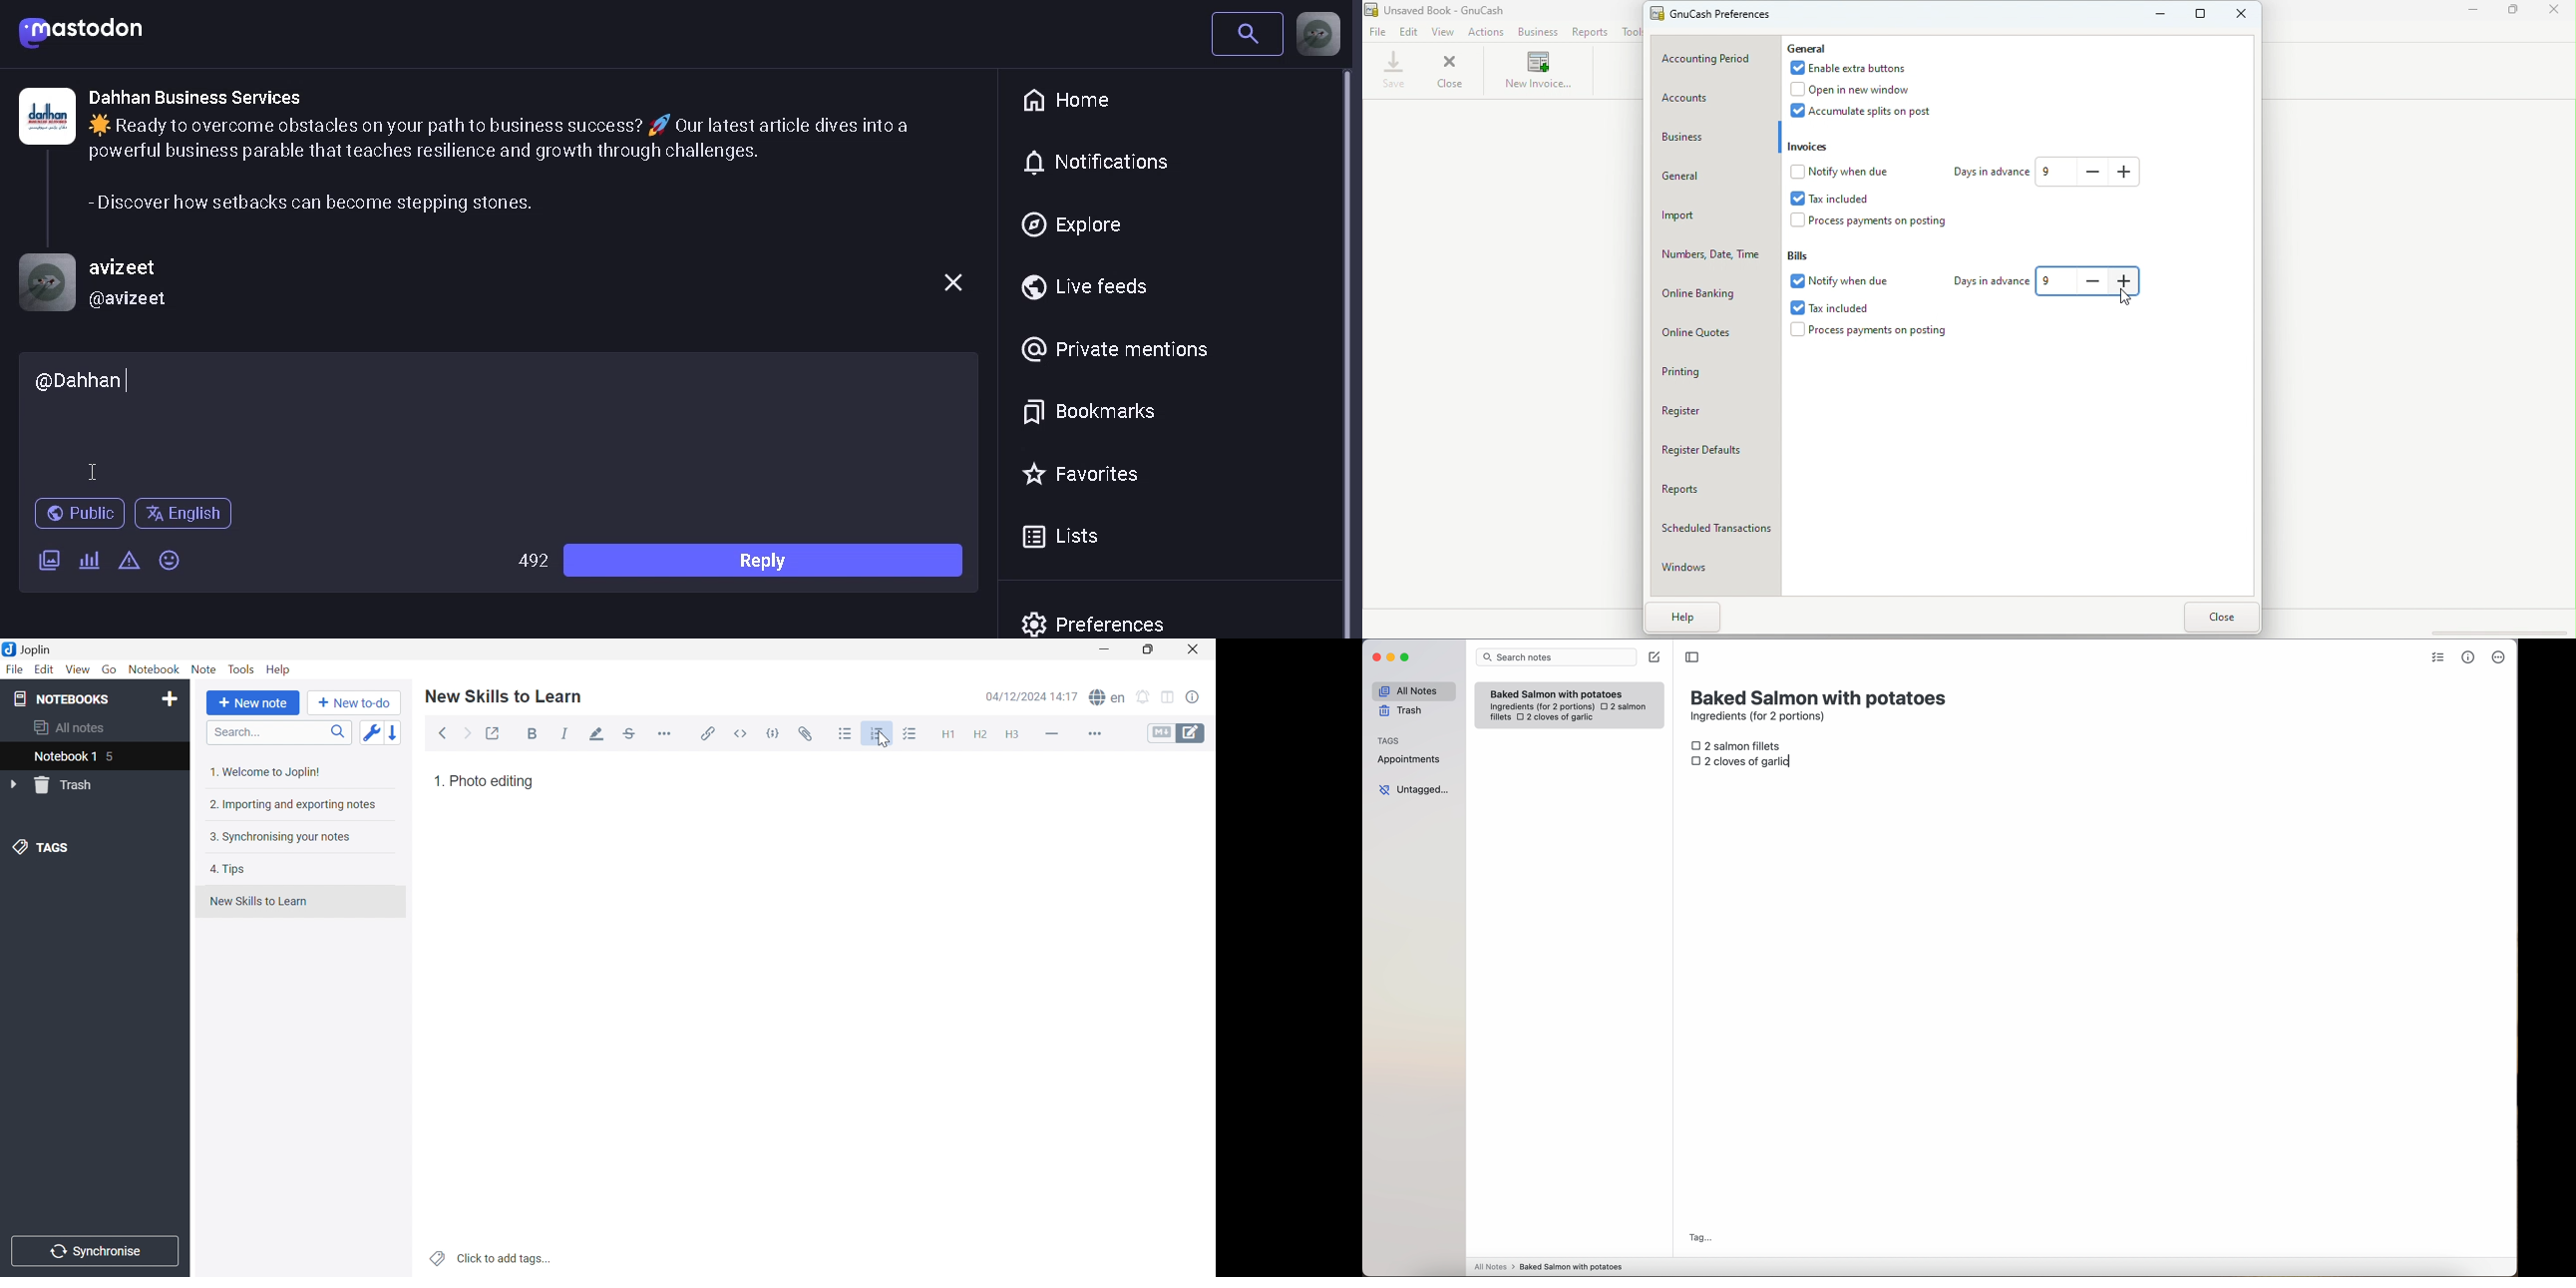 The height and width of the screenshot is (1288, 2576). Describe the element at coordinates (1873, 332) in the screenshot. I see `Process payments on postings` at that location.